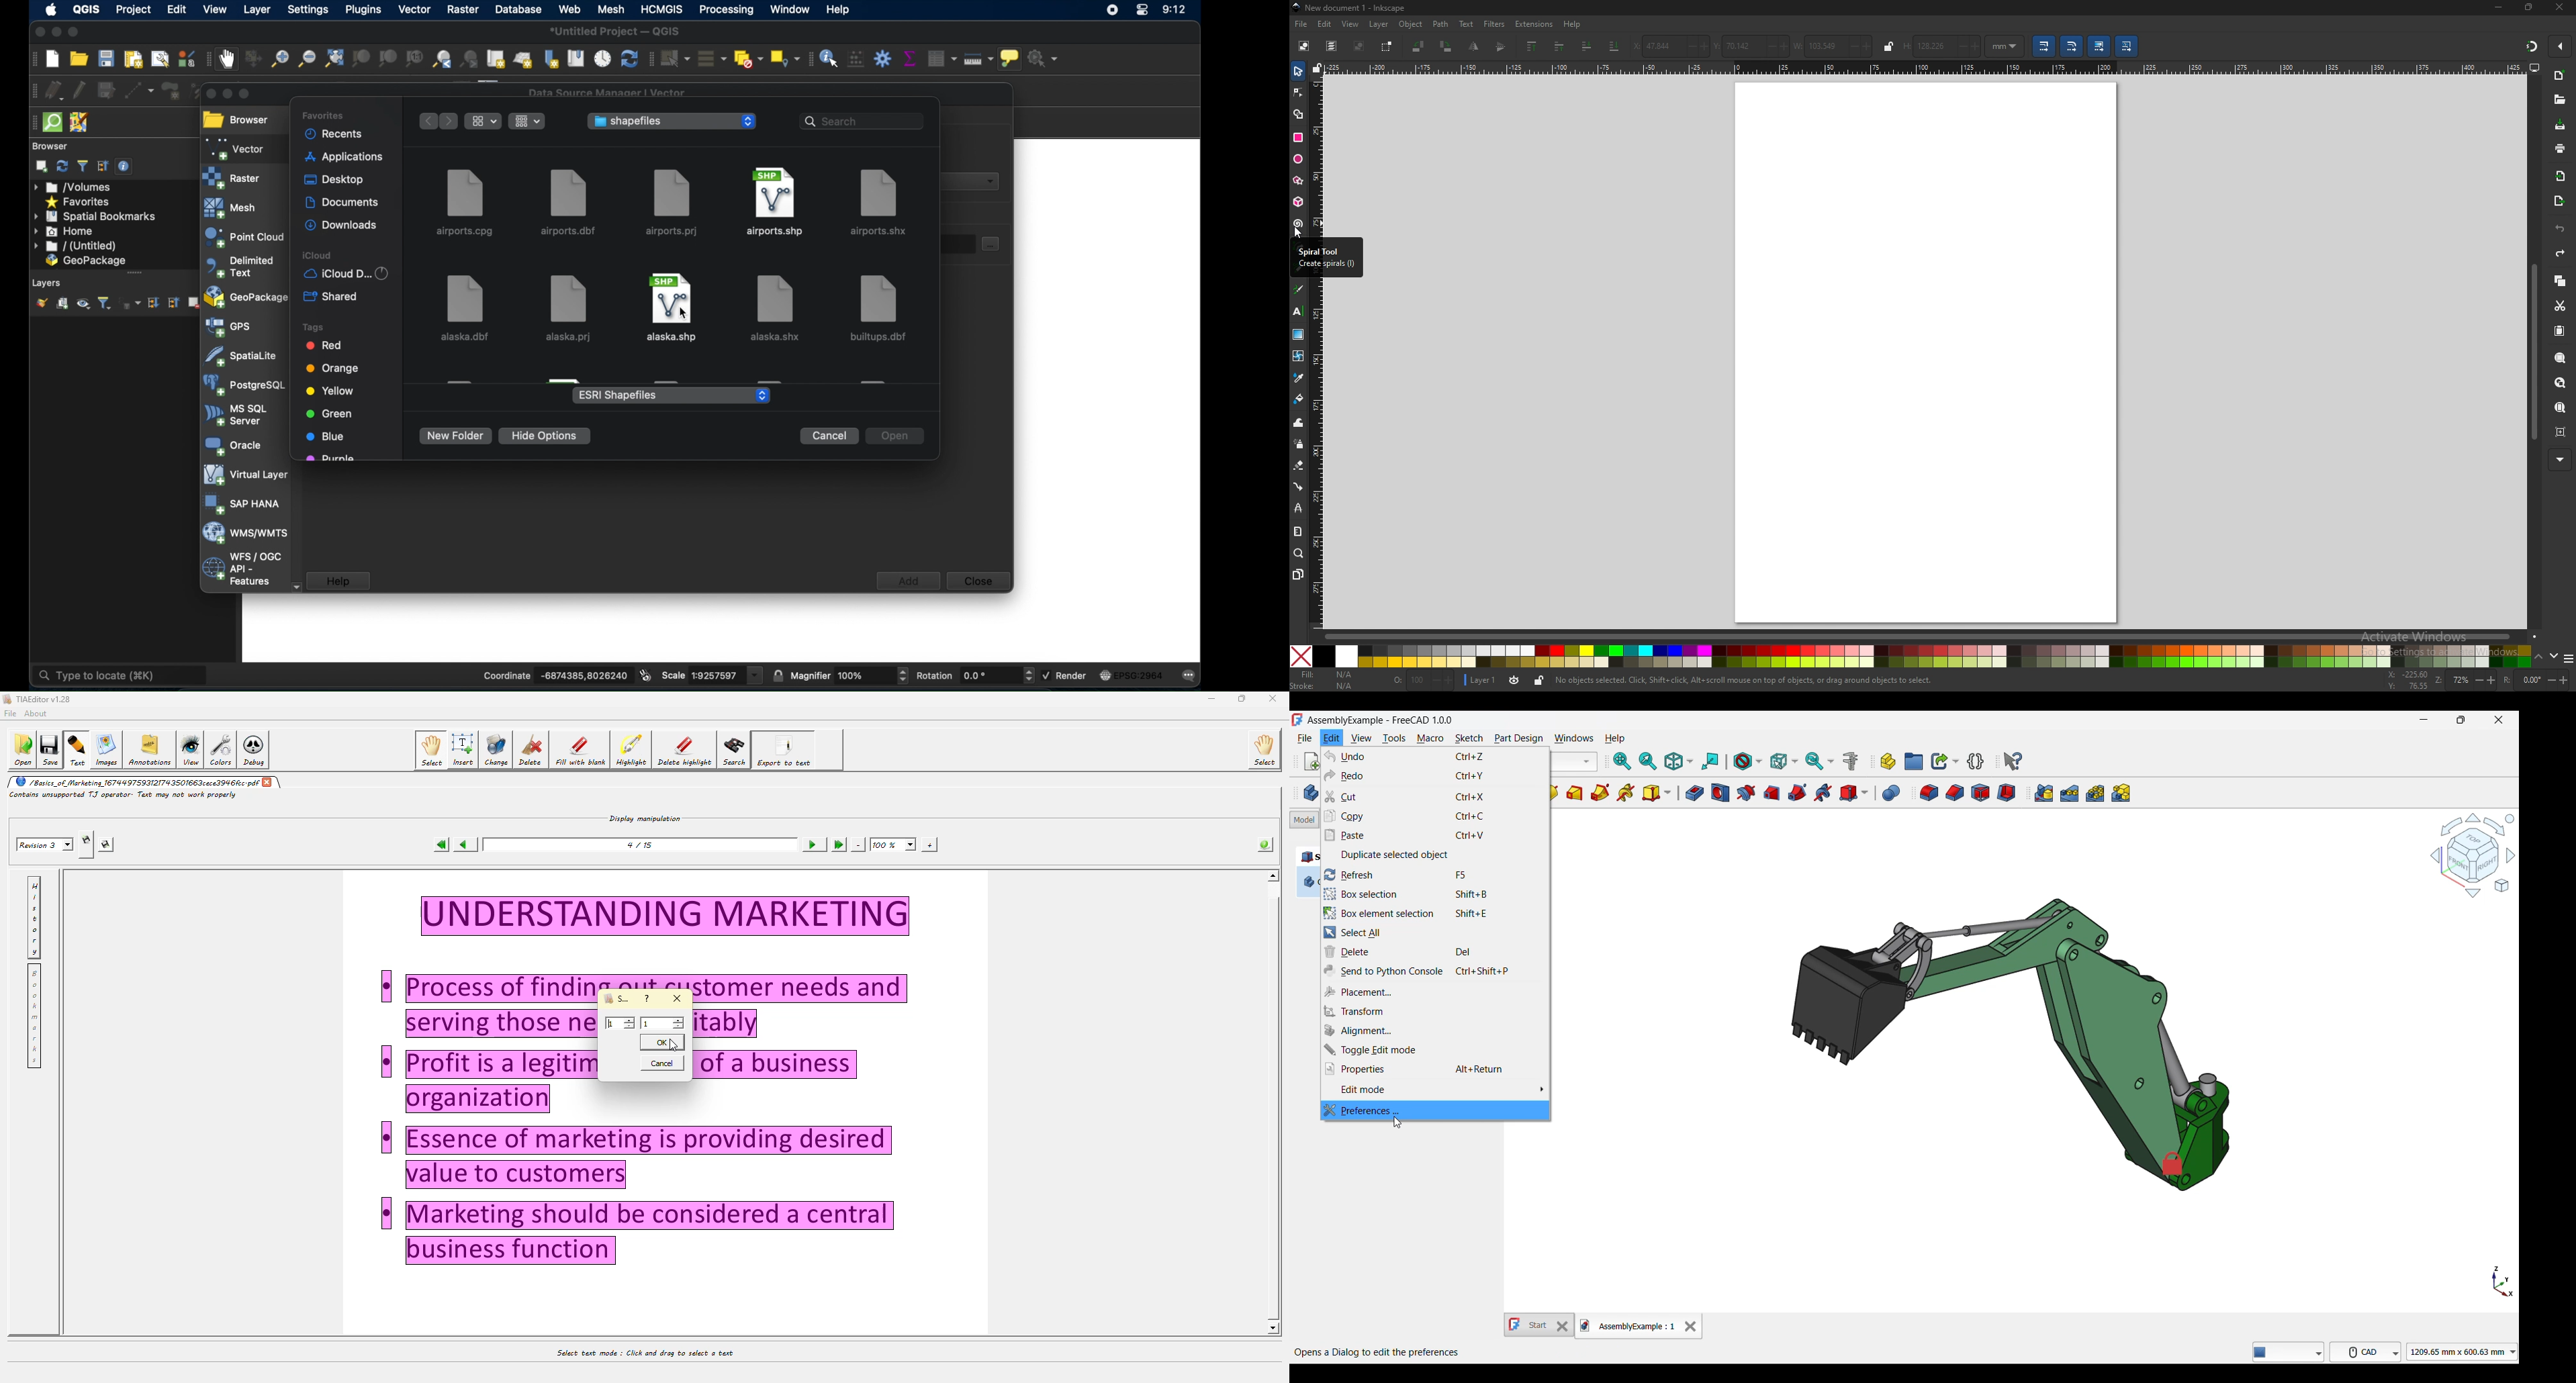 This screenshot has height=1400, width=2576. I want to click on eraser, so click(1299, 466).